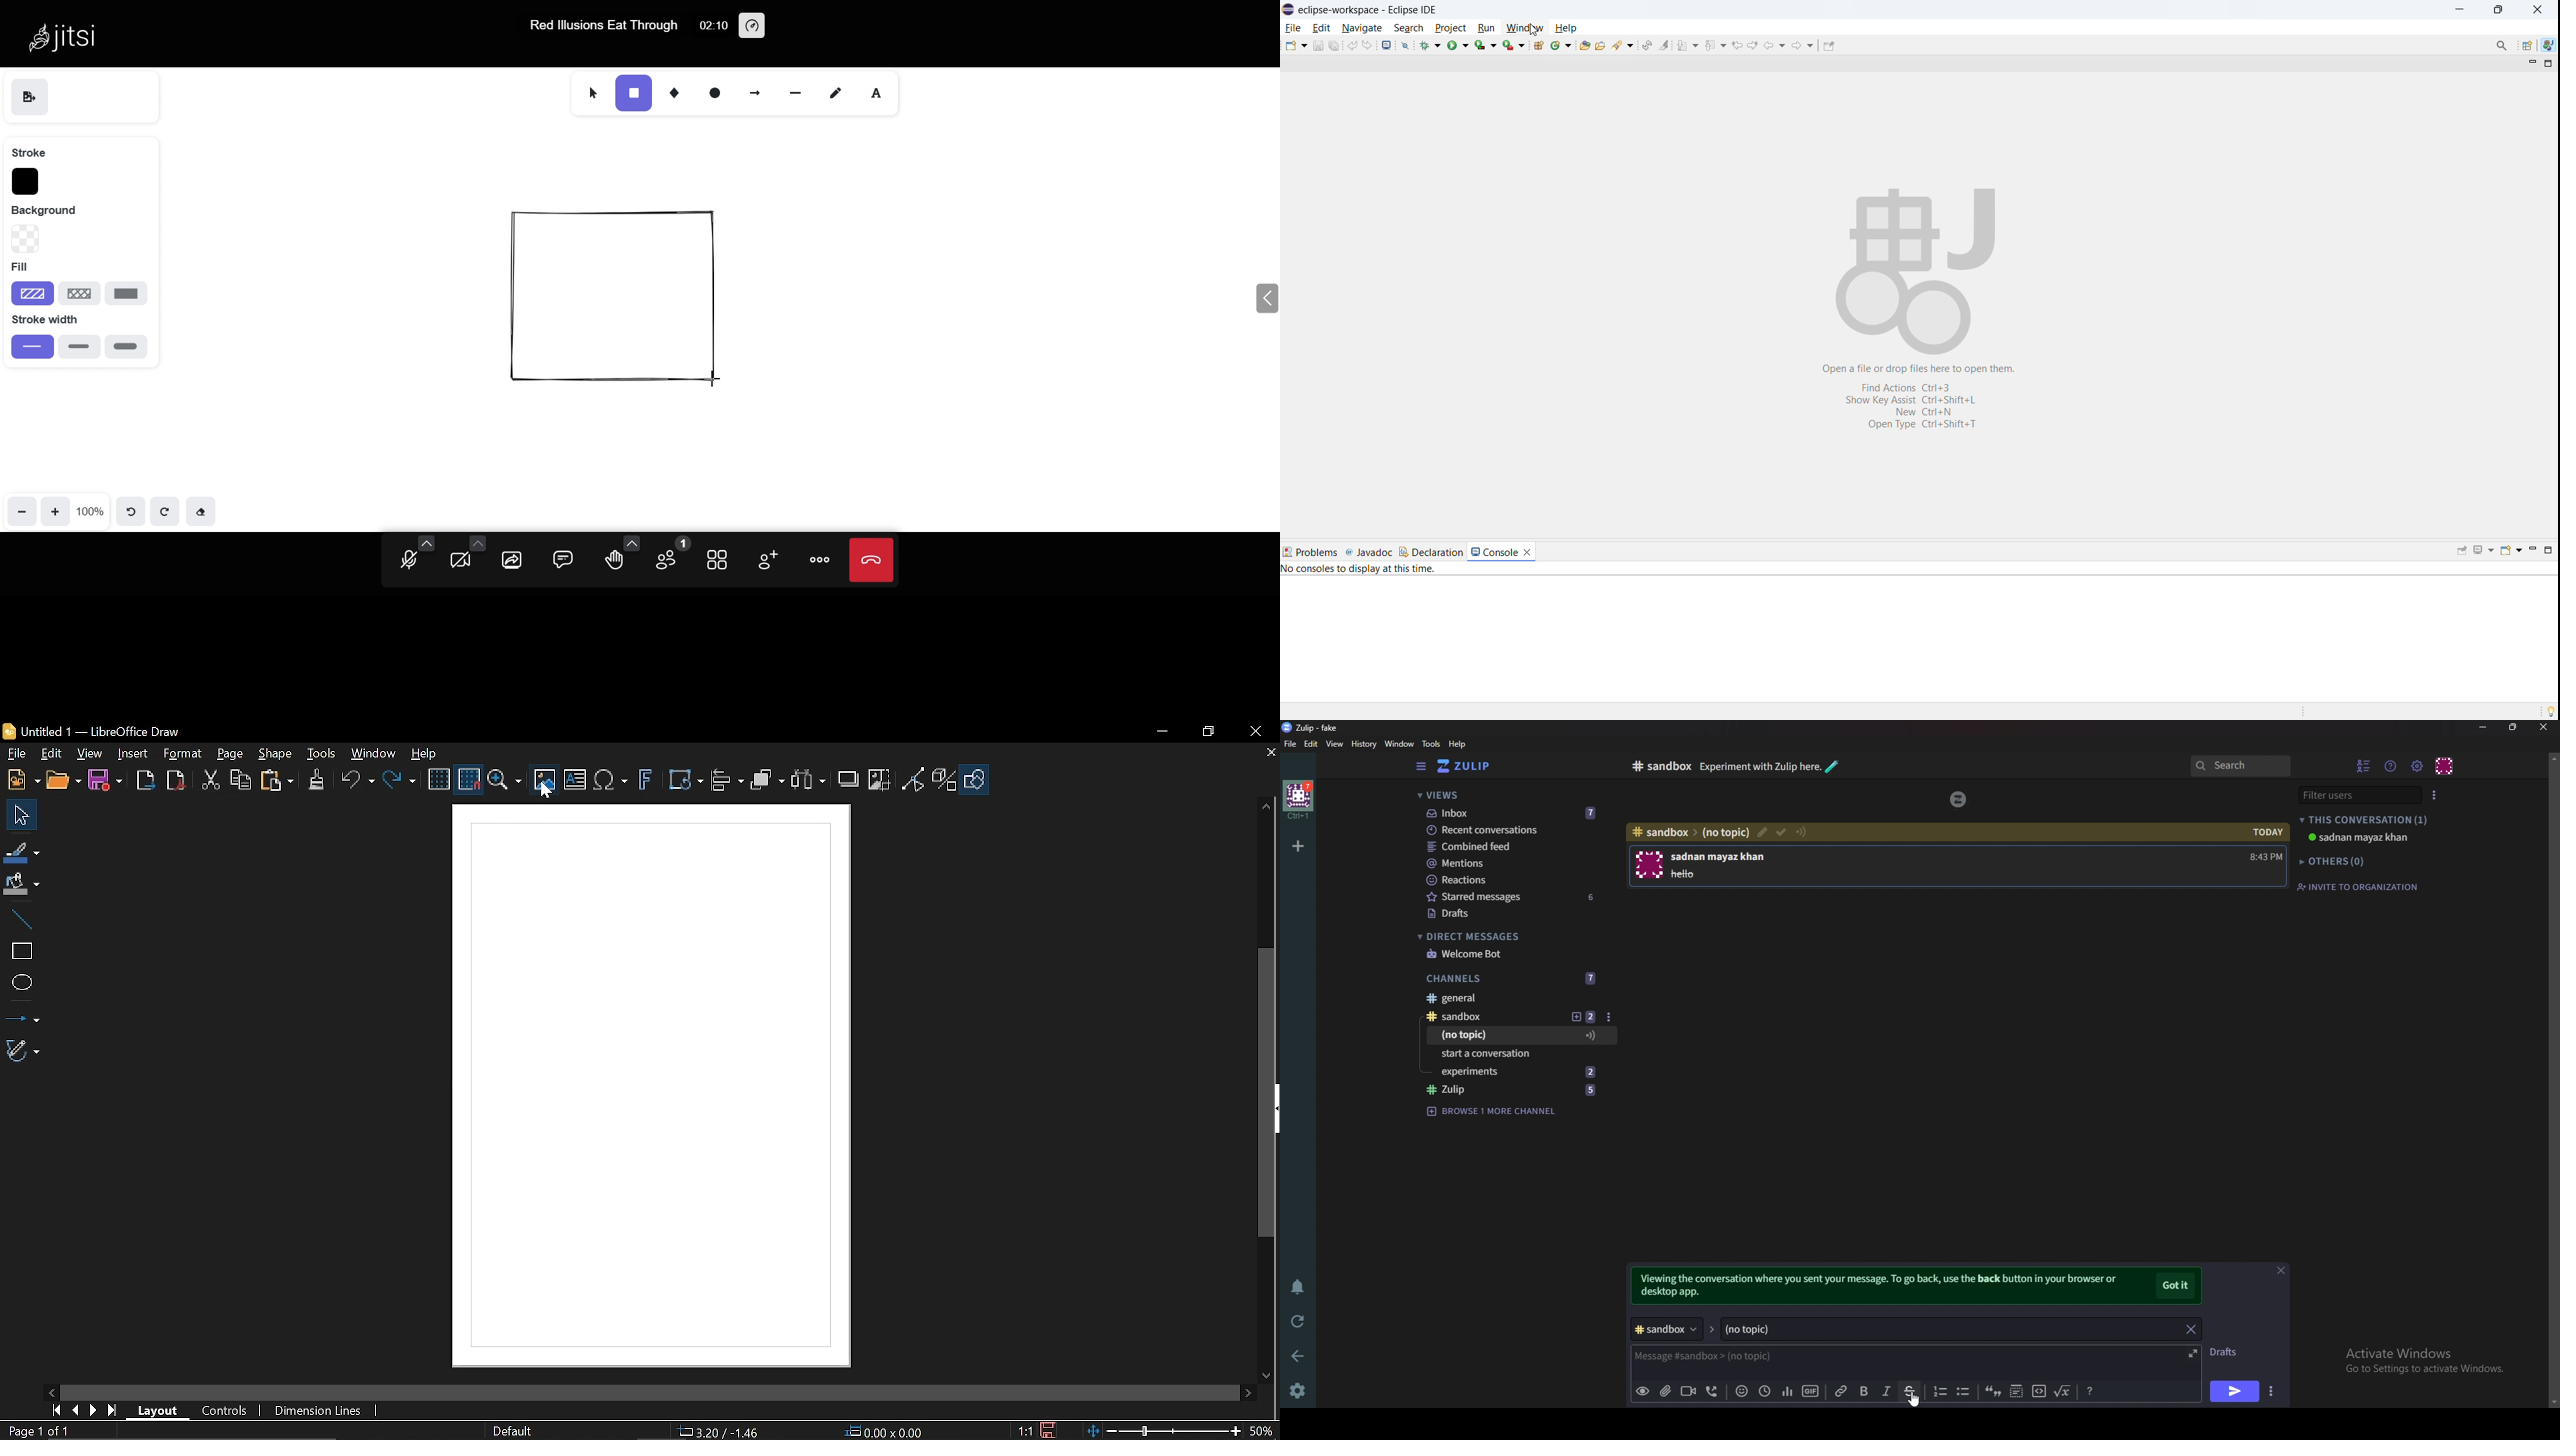  Describe the element at coordinates (1495, 1111) in the screenshot. I see `browse 1 more channel` at that location.